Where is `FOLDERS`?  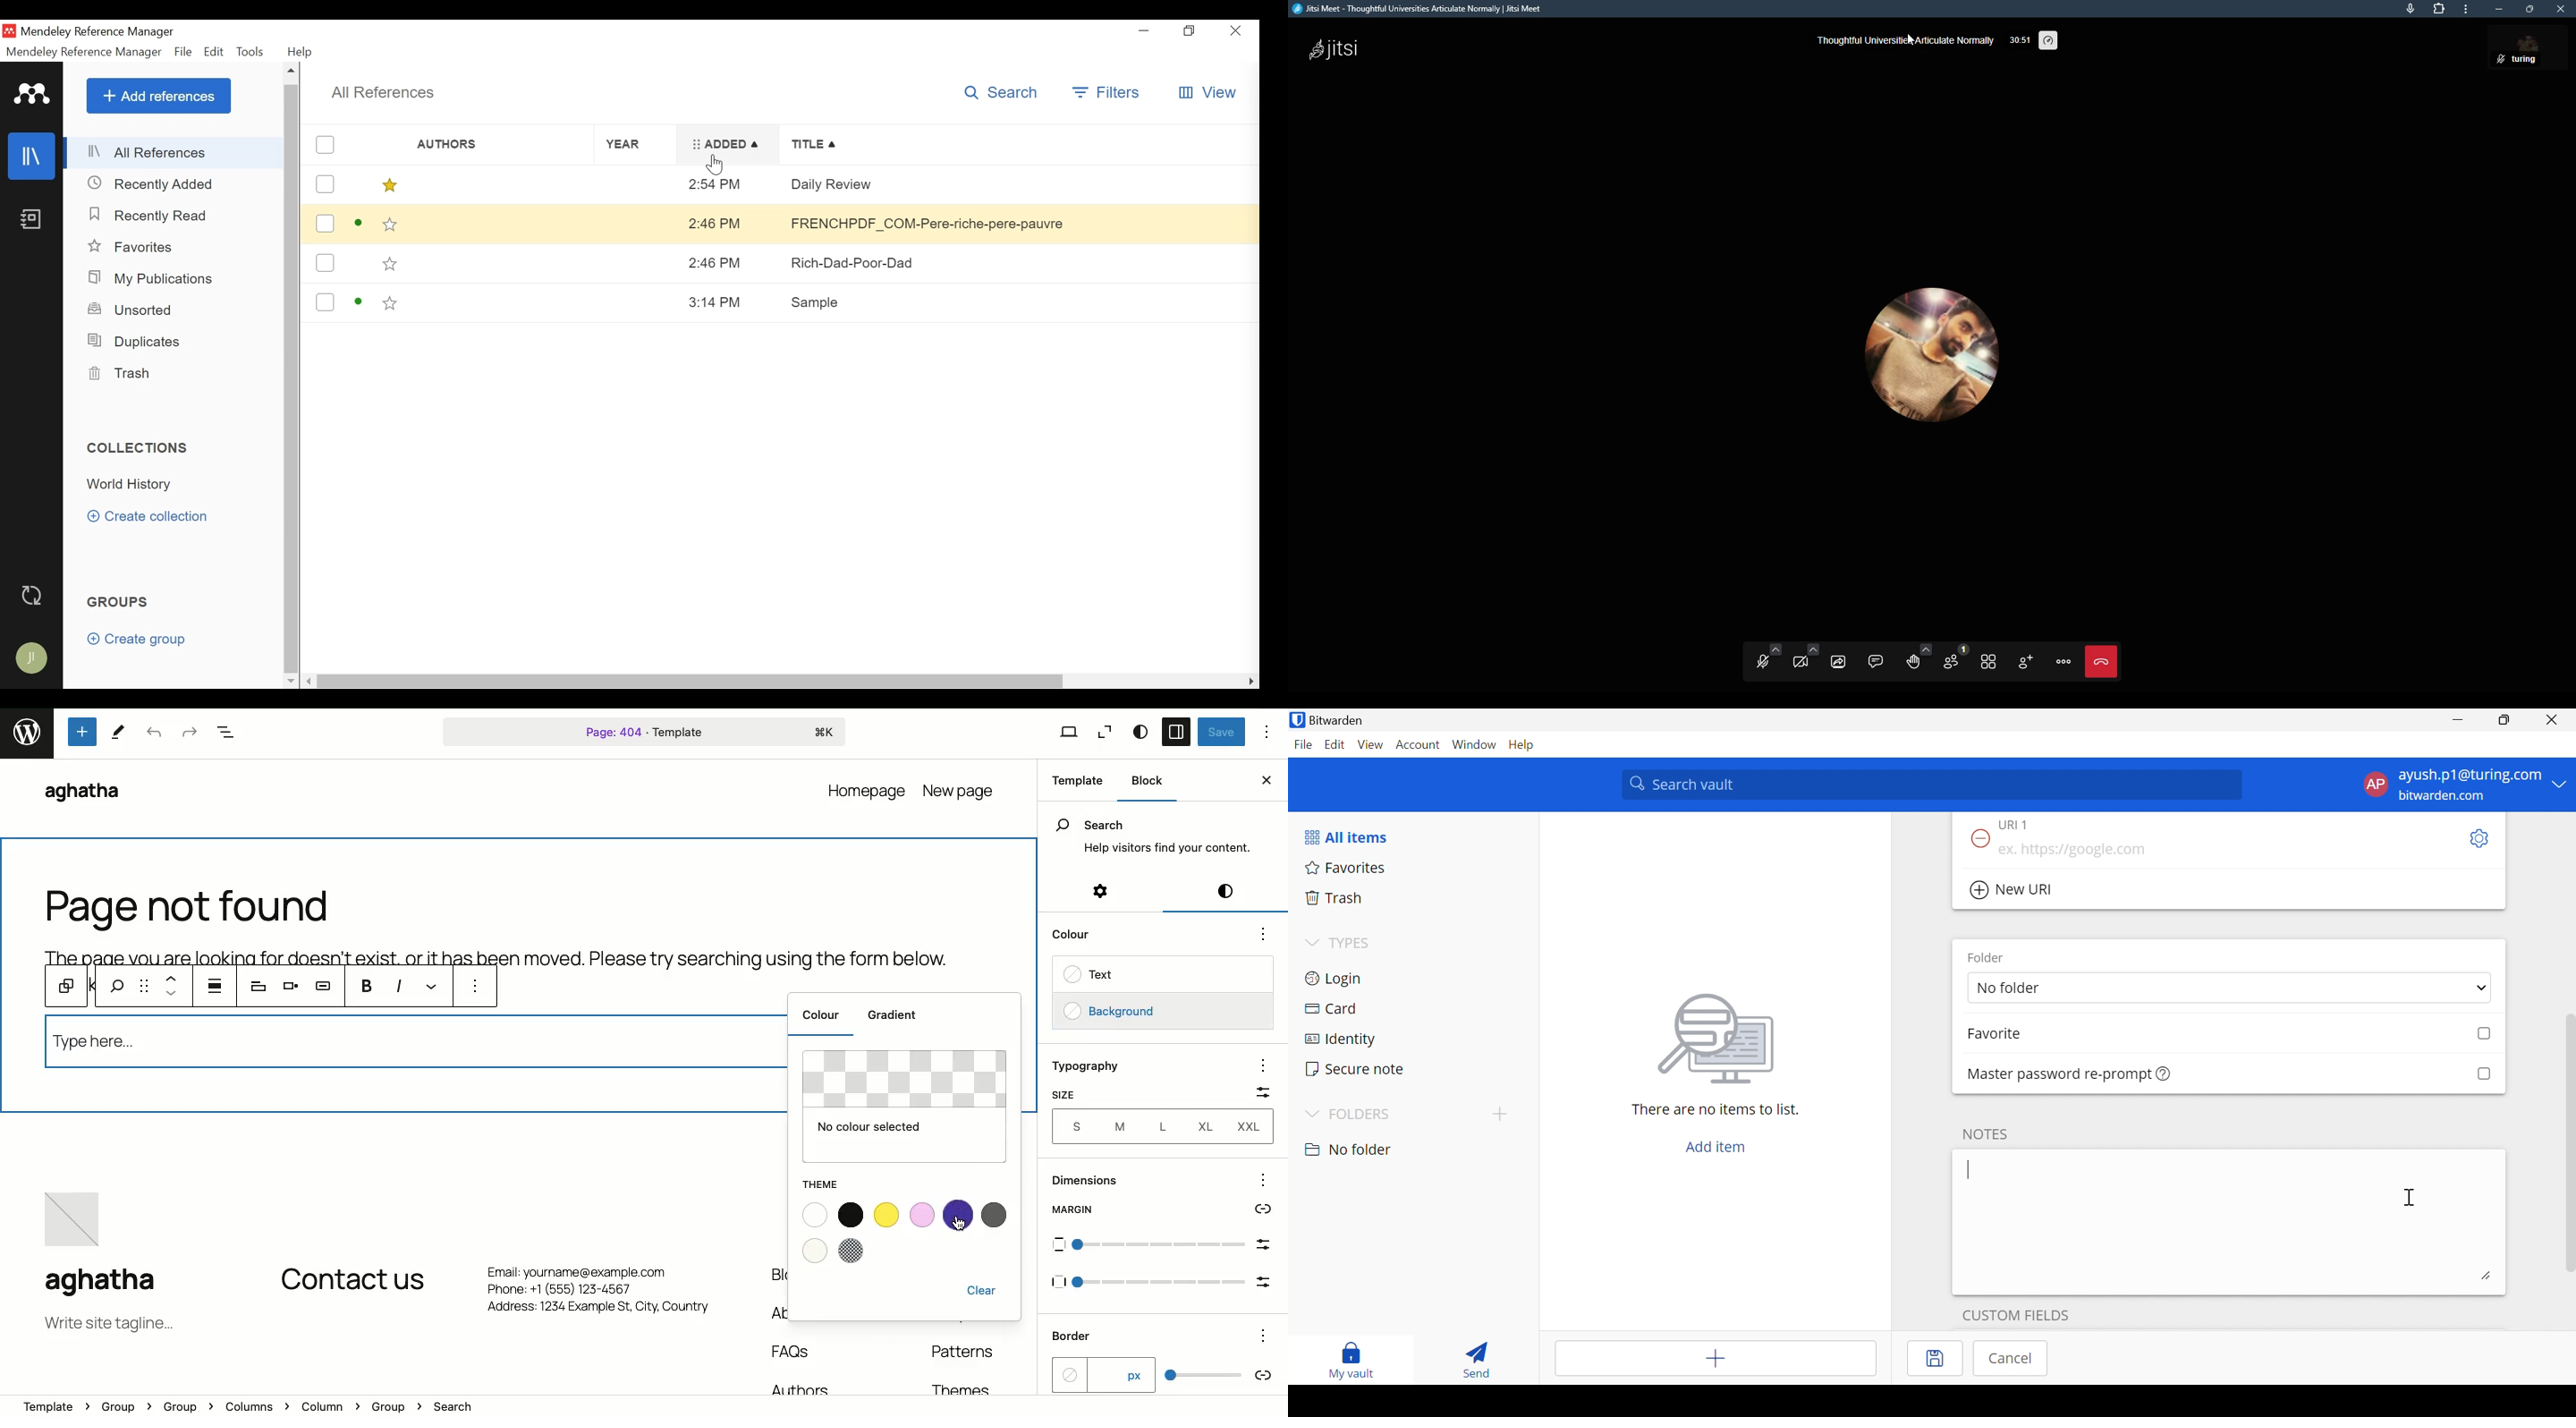 FOLDERS is located at coordinates (1362, 1114).